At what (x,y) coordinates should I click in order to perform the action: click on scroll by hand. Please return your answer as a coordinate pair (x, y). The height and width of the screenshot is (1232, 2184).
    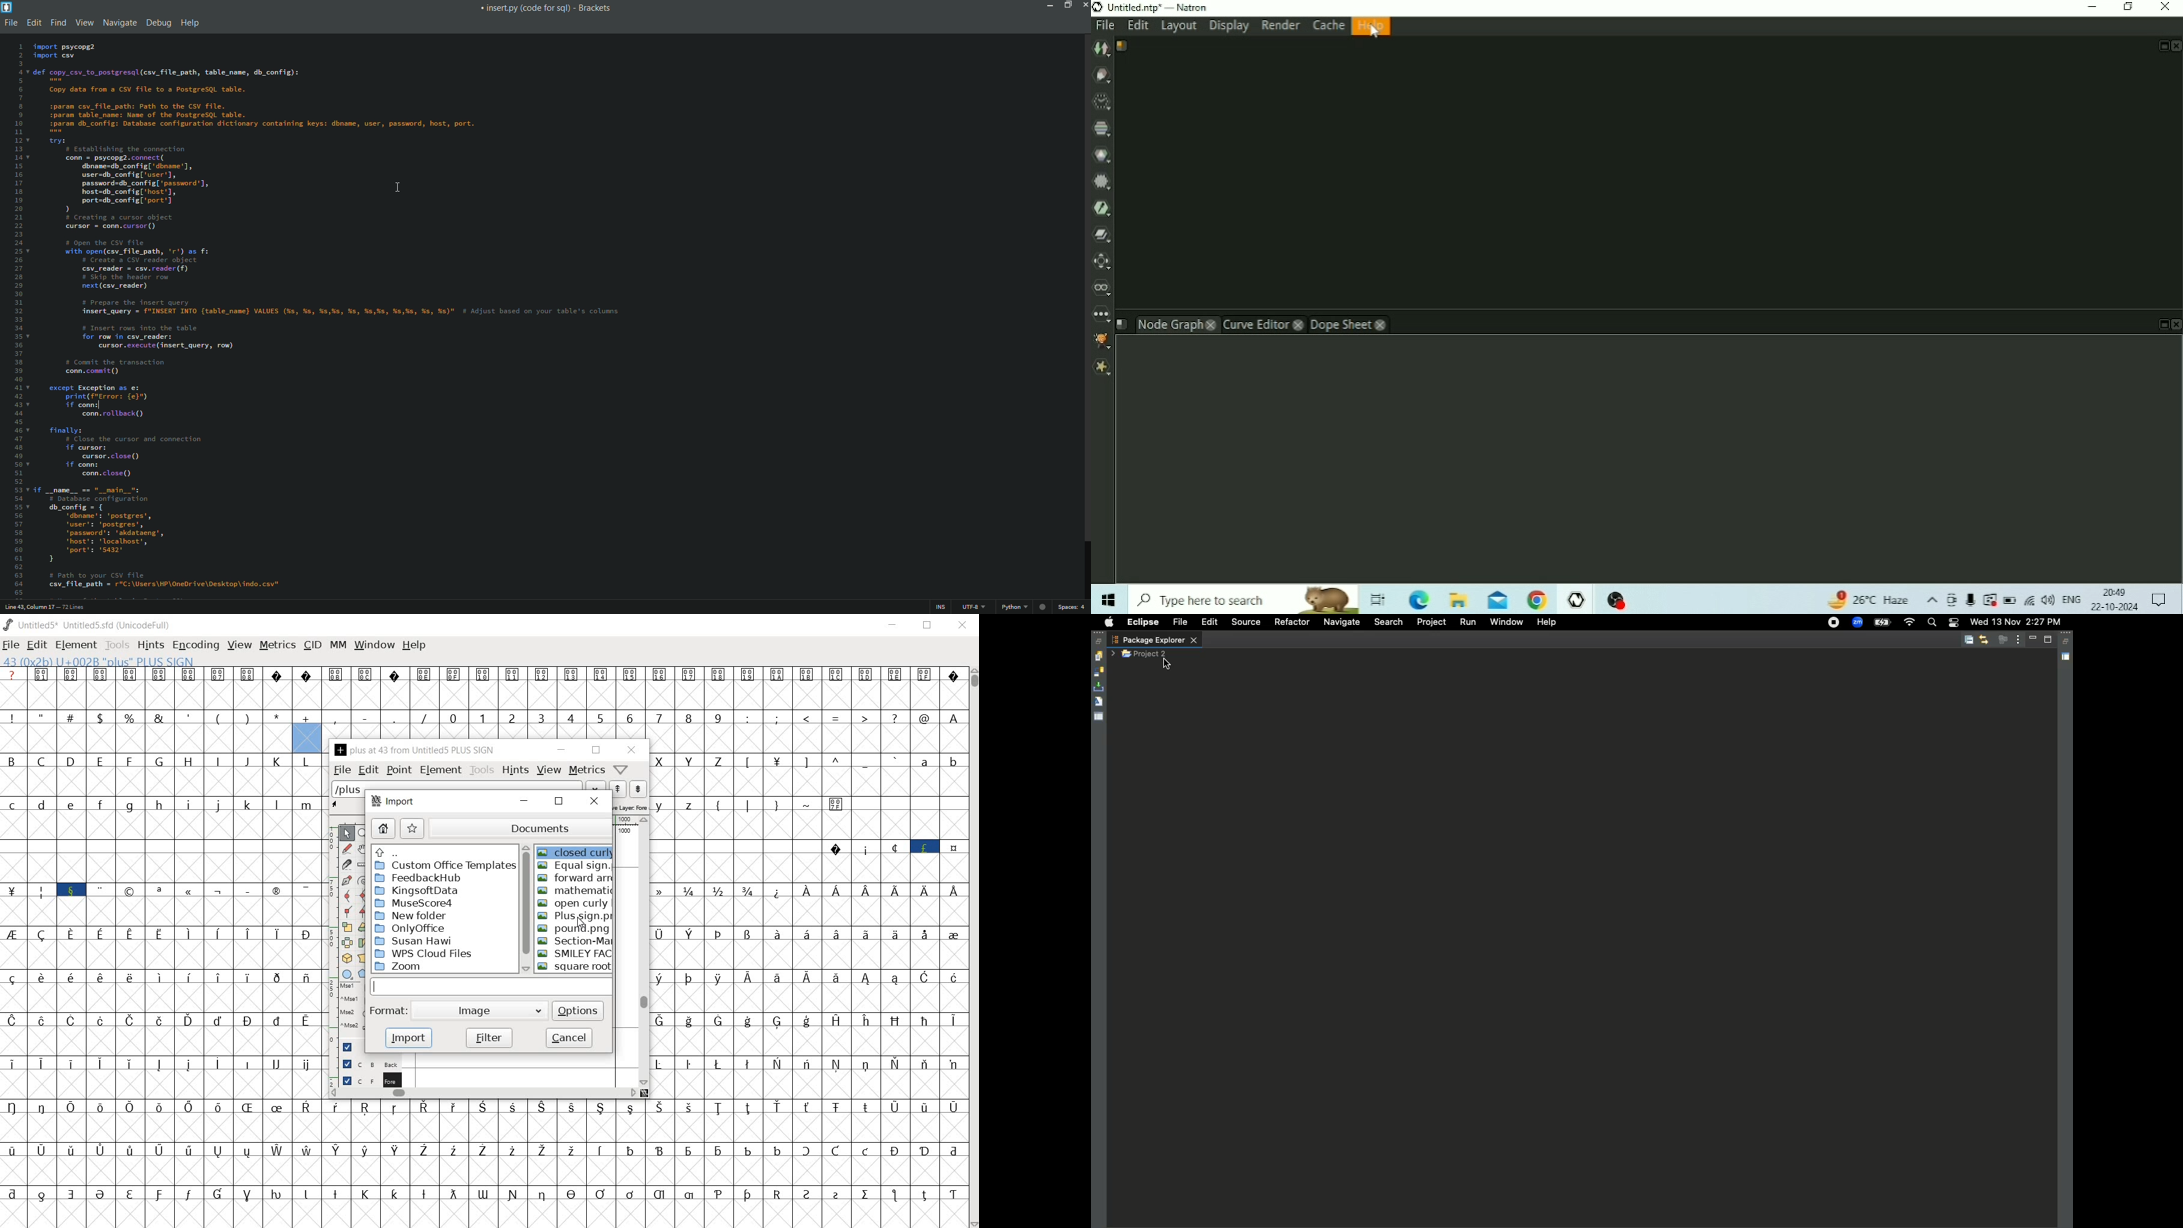
    Looking at the image, I should click on (362, 850).